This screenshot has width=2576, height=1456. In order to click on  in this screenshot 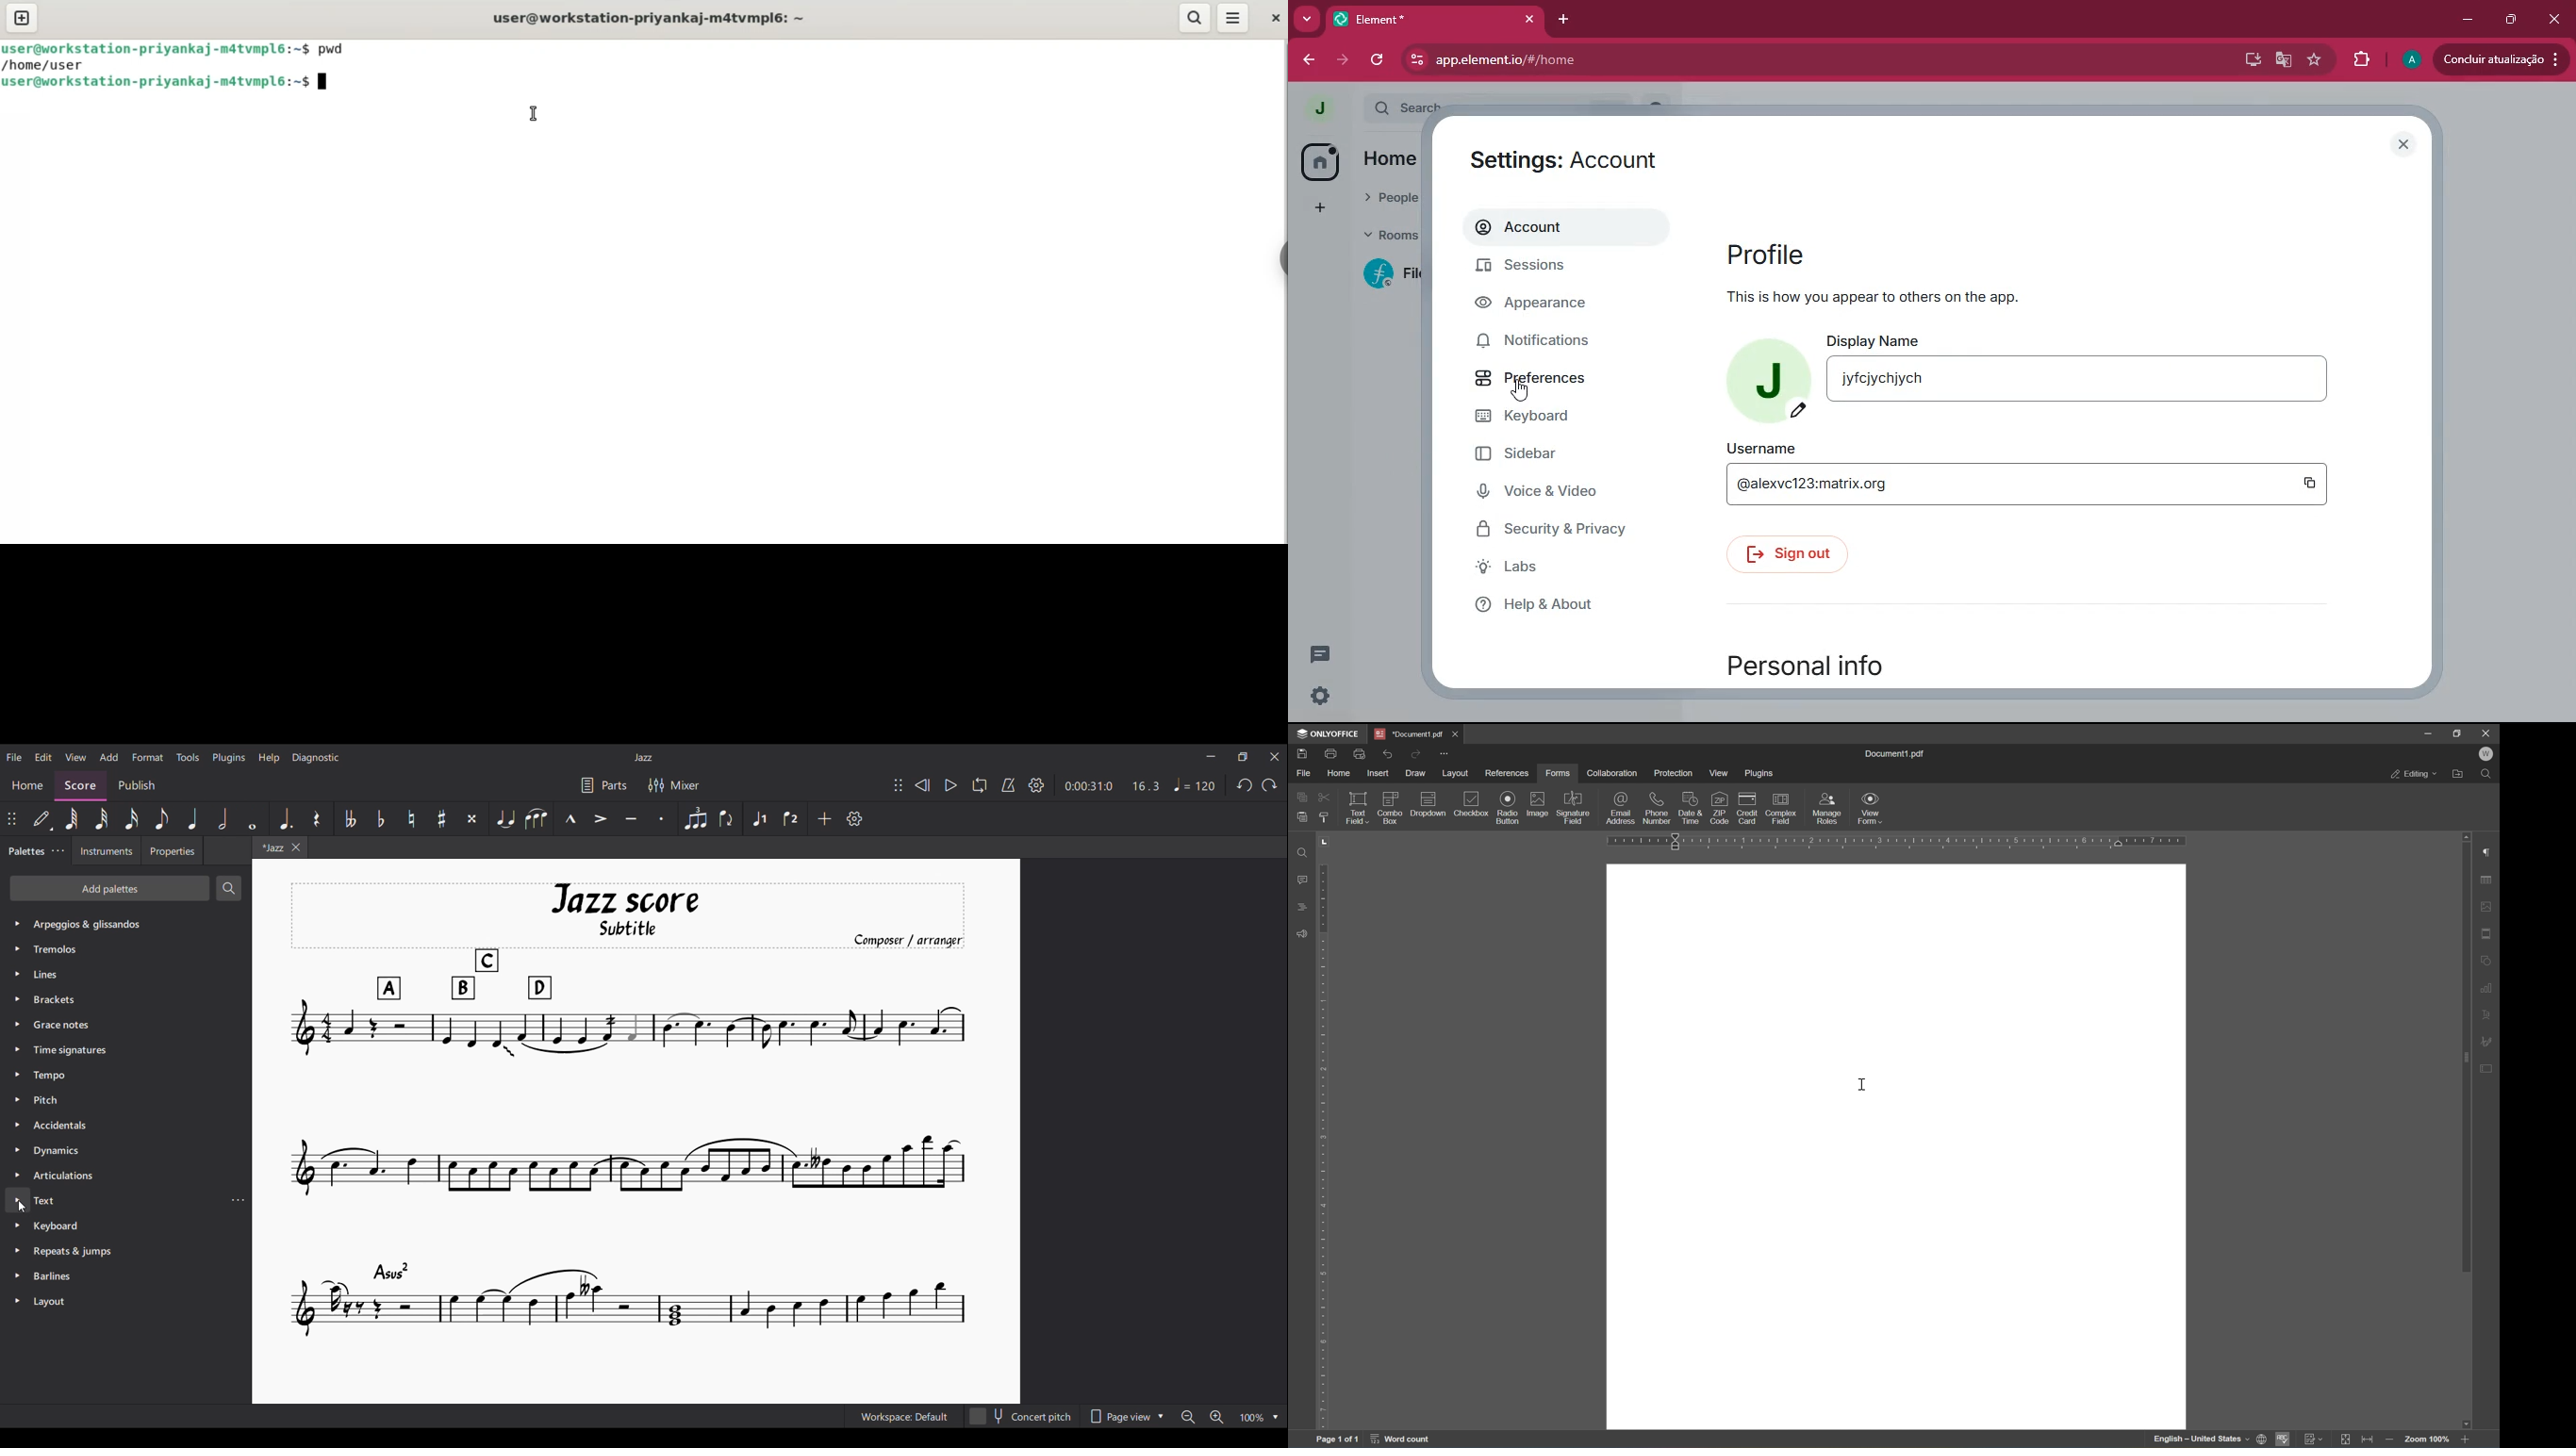, I will do `click(69, 948)`.